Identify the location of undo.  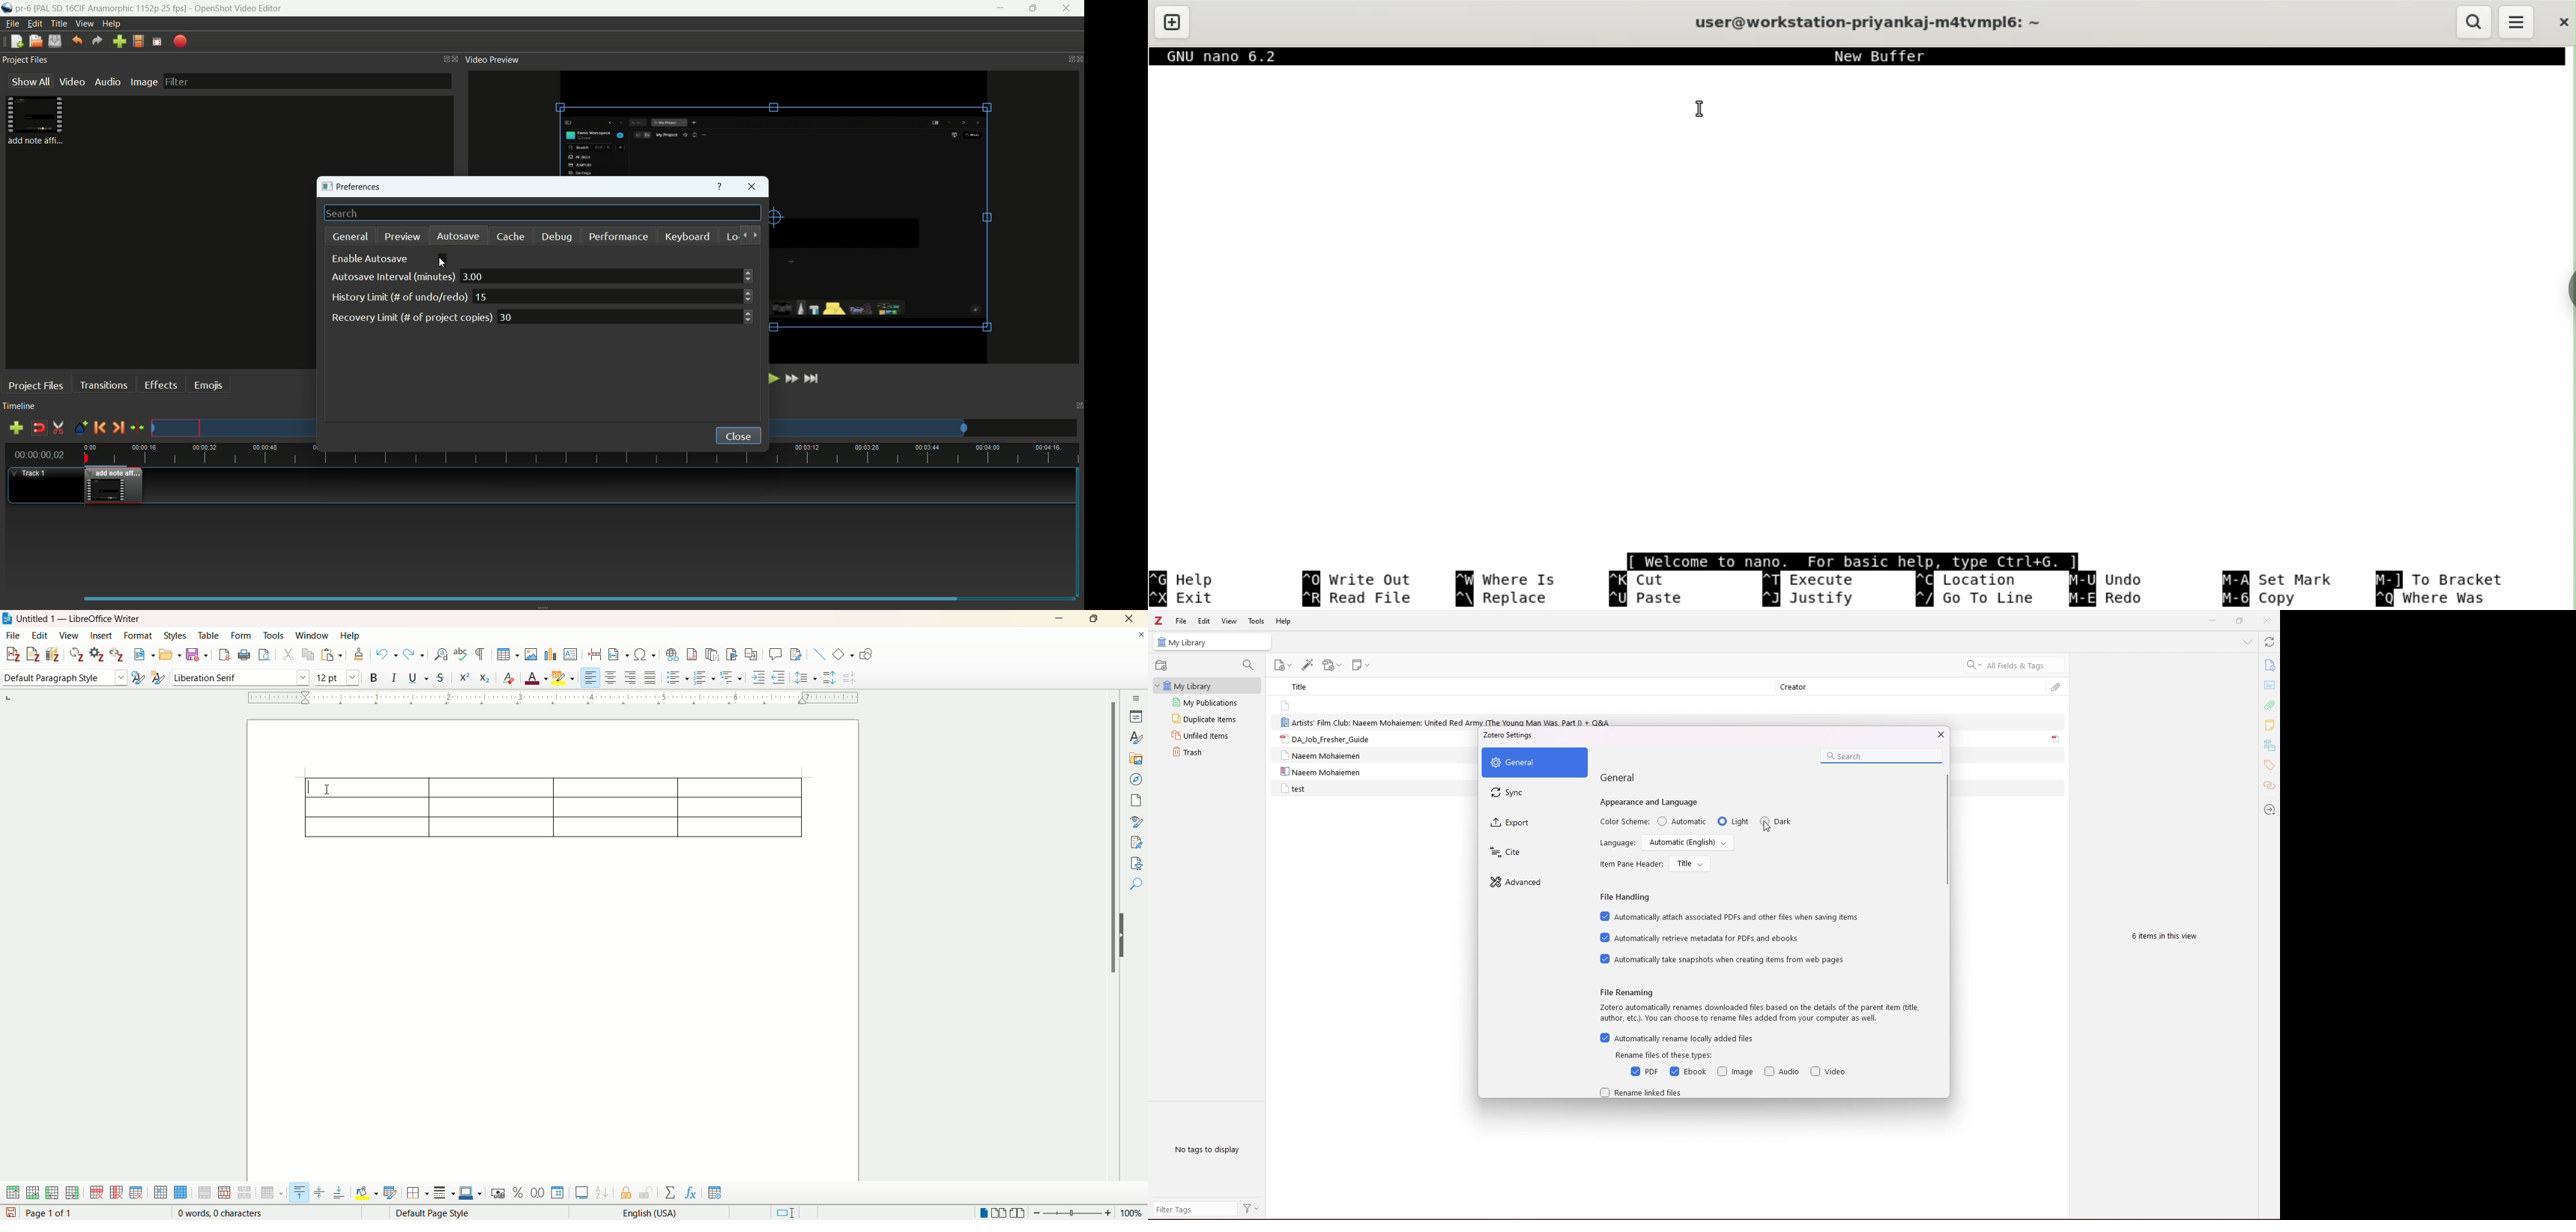
(2108, 579).